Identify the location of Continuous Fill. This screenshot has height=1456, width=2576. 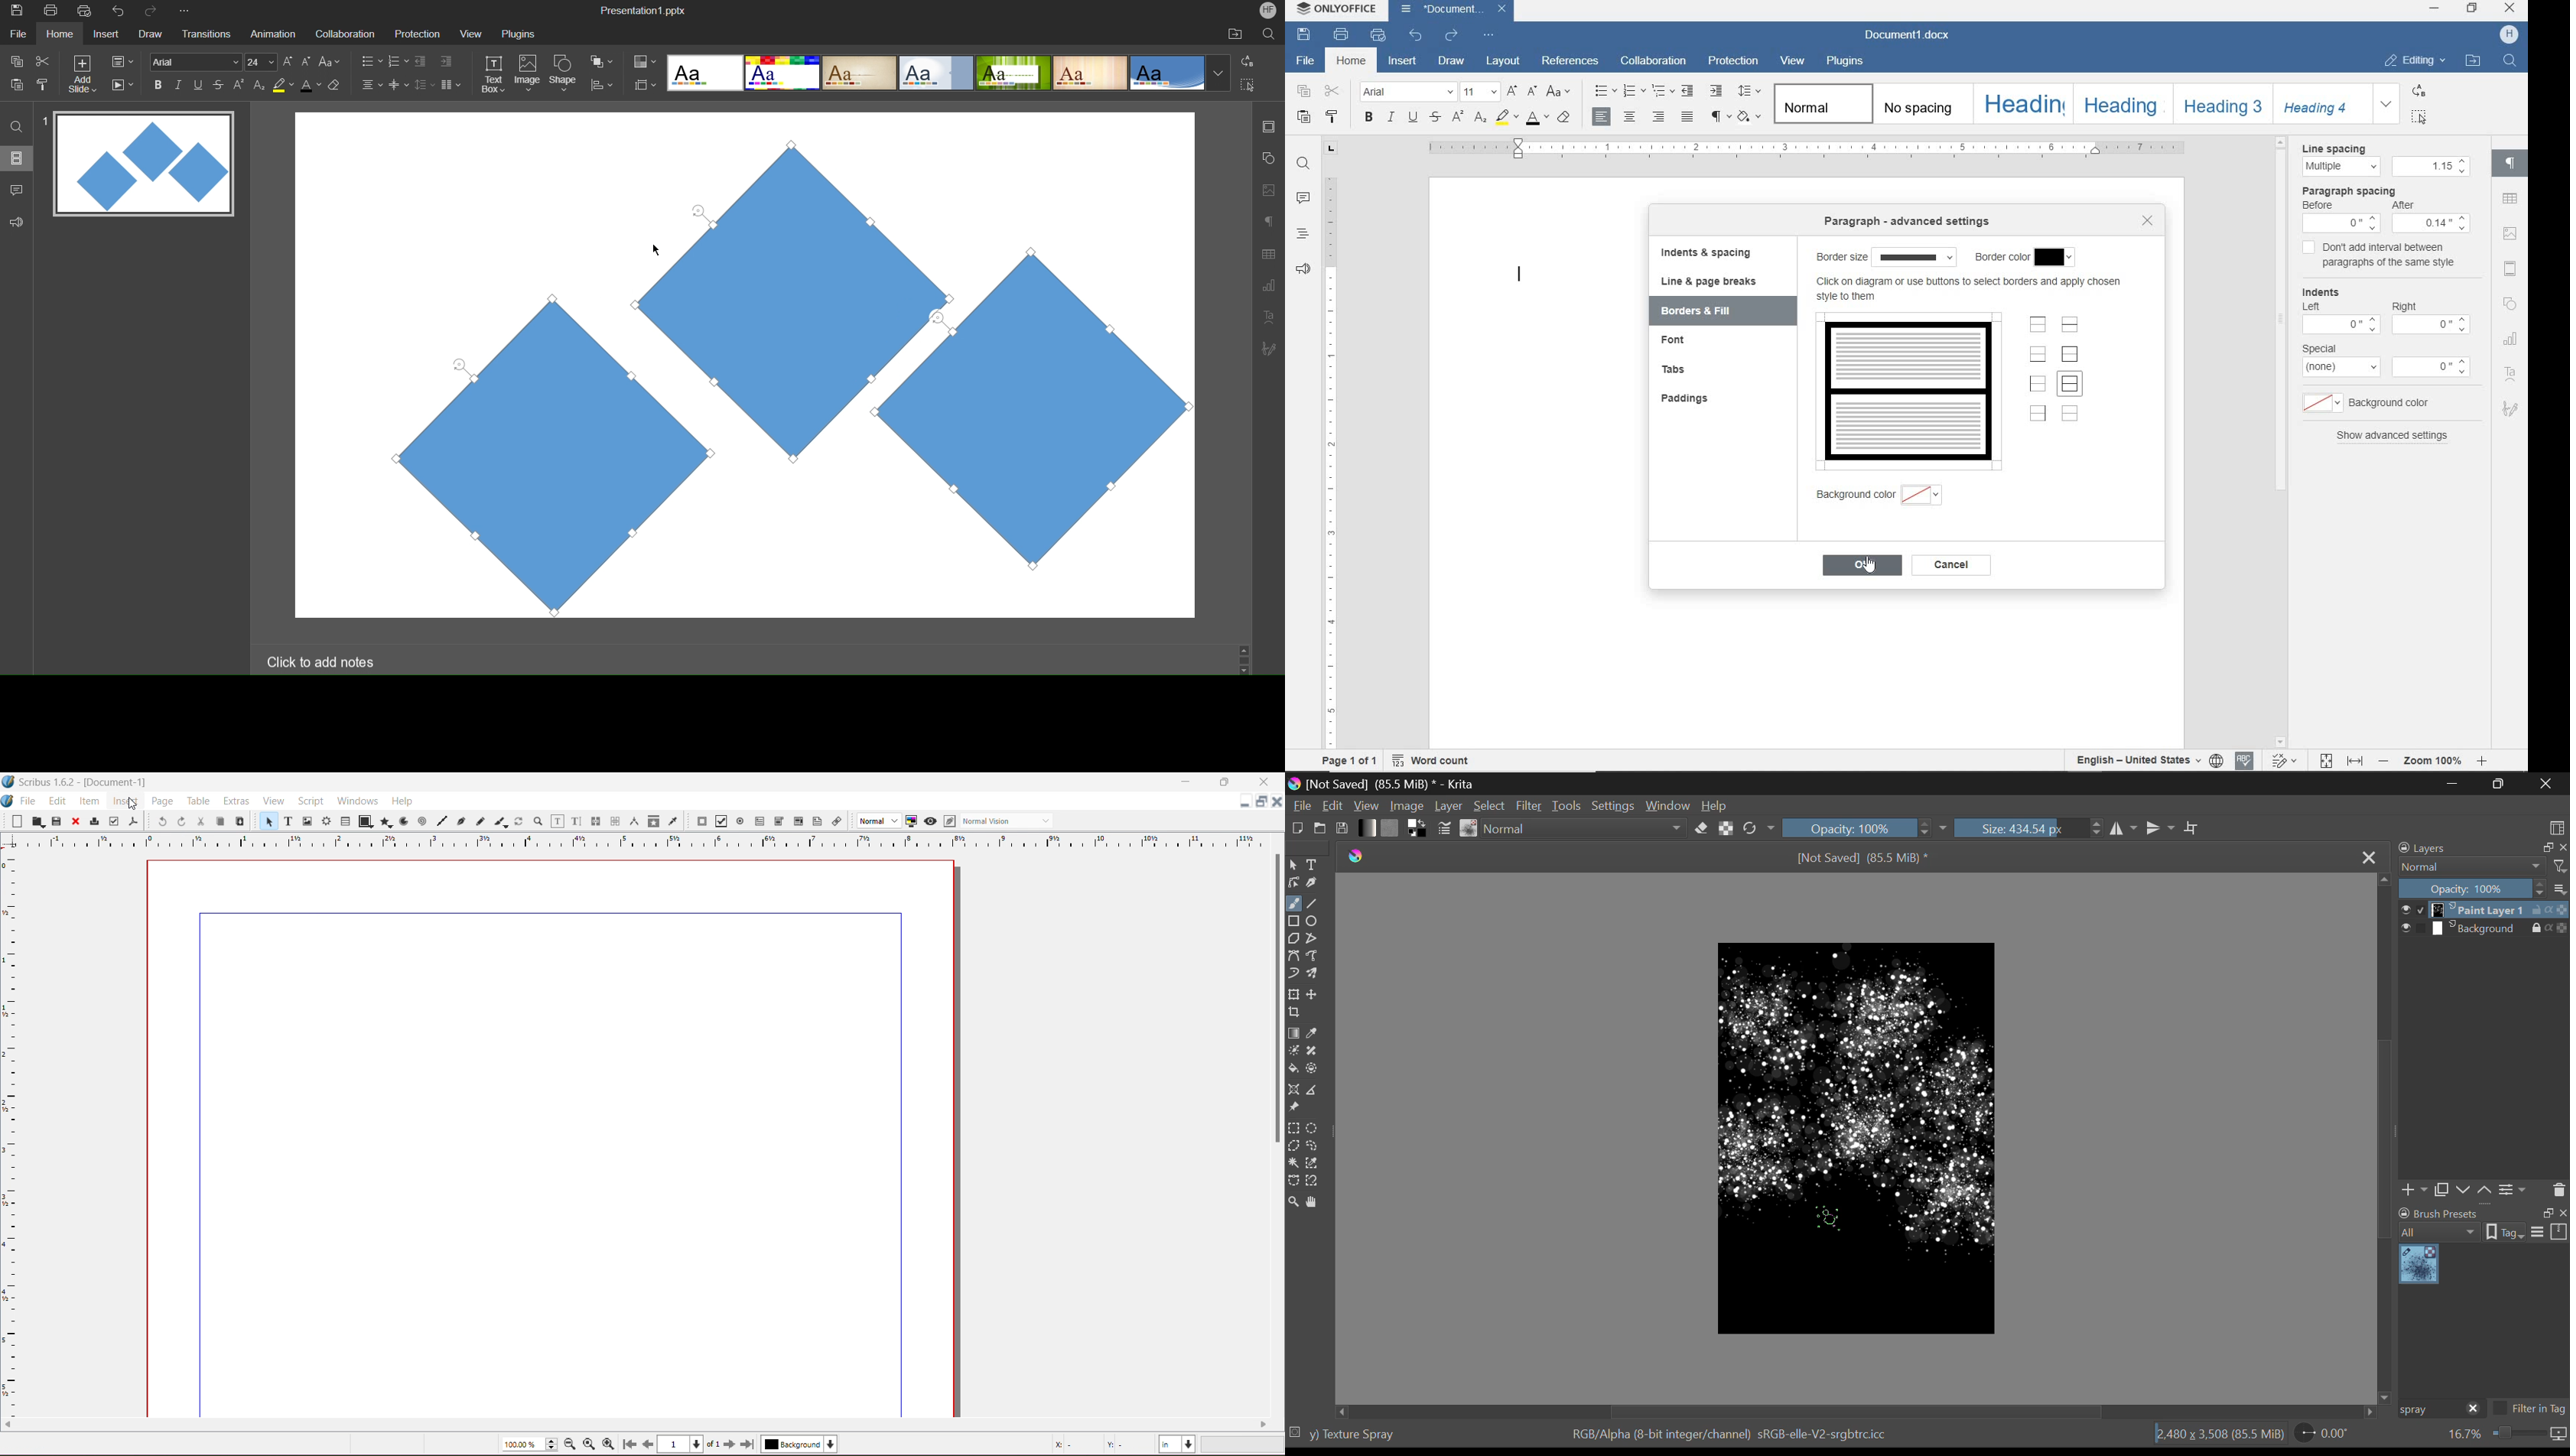
(1293, 1162).